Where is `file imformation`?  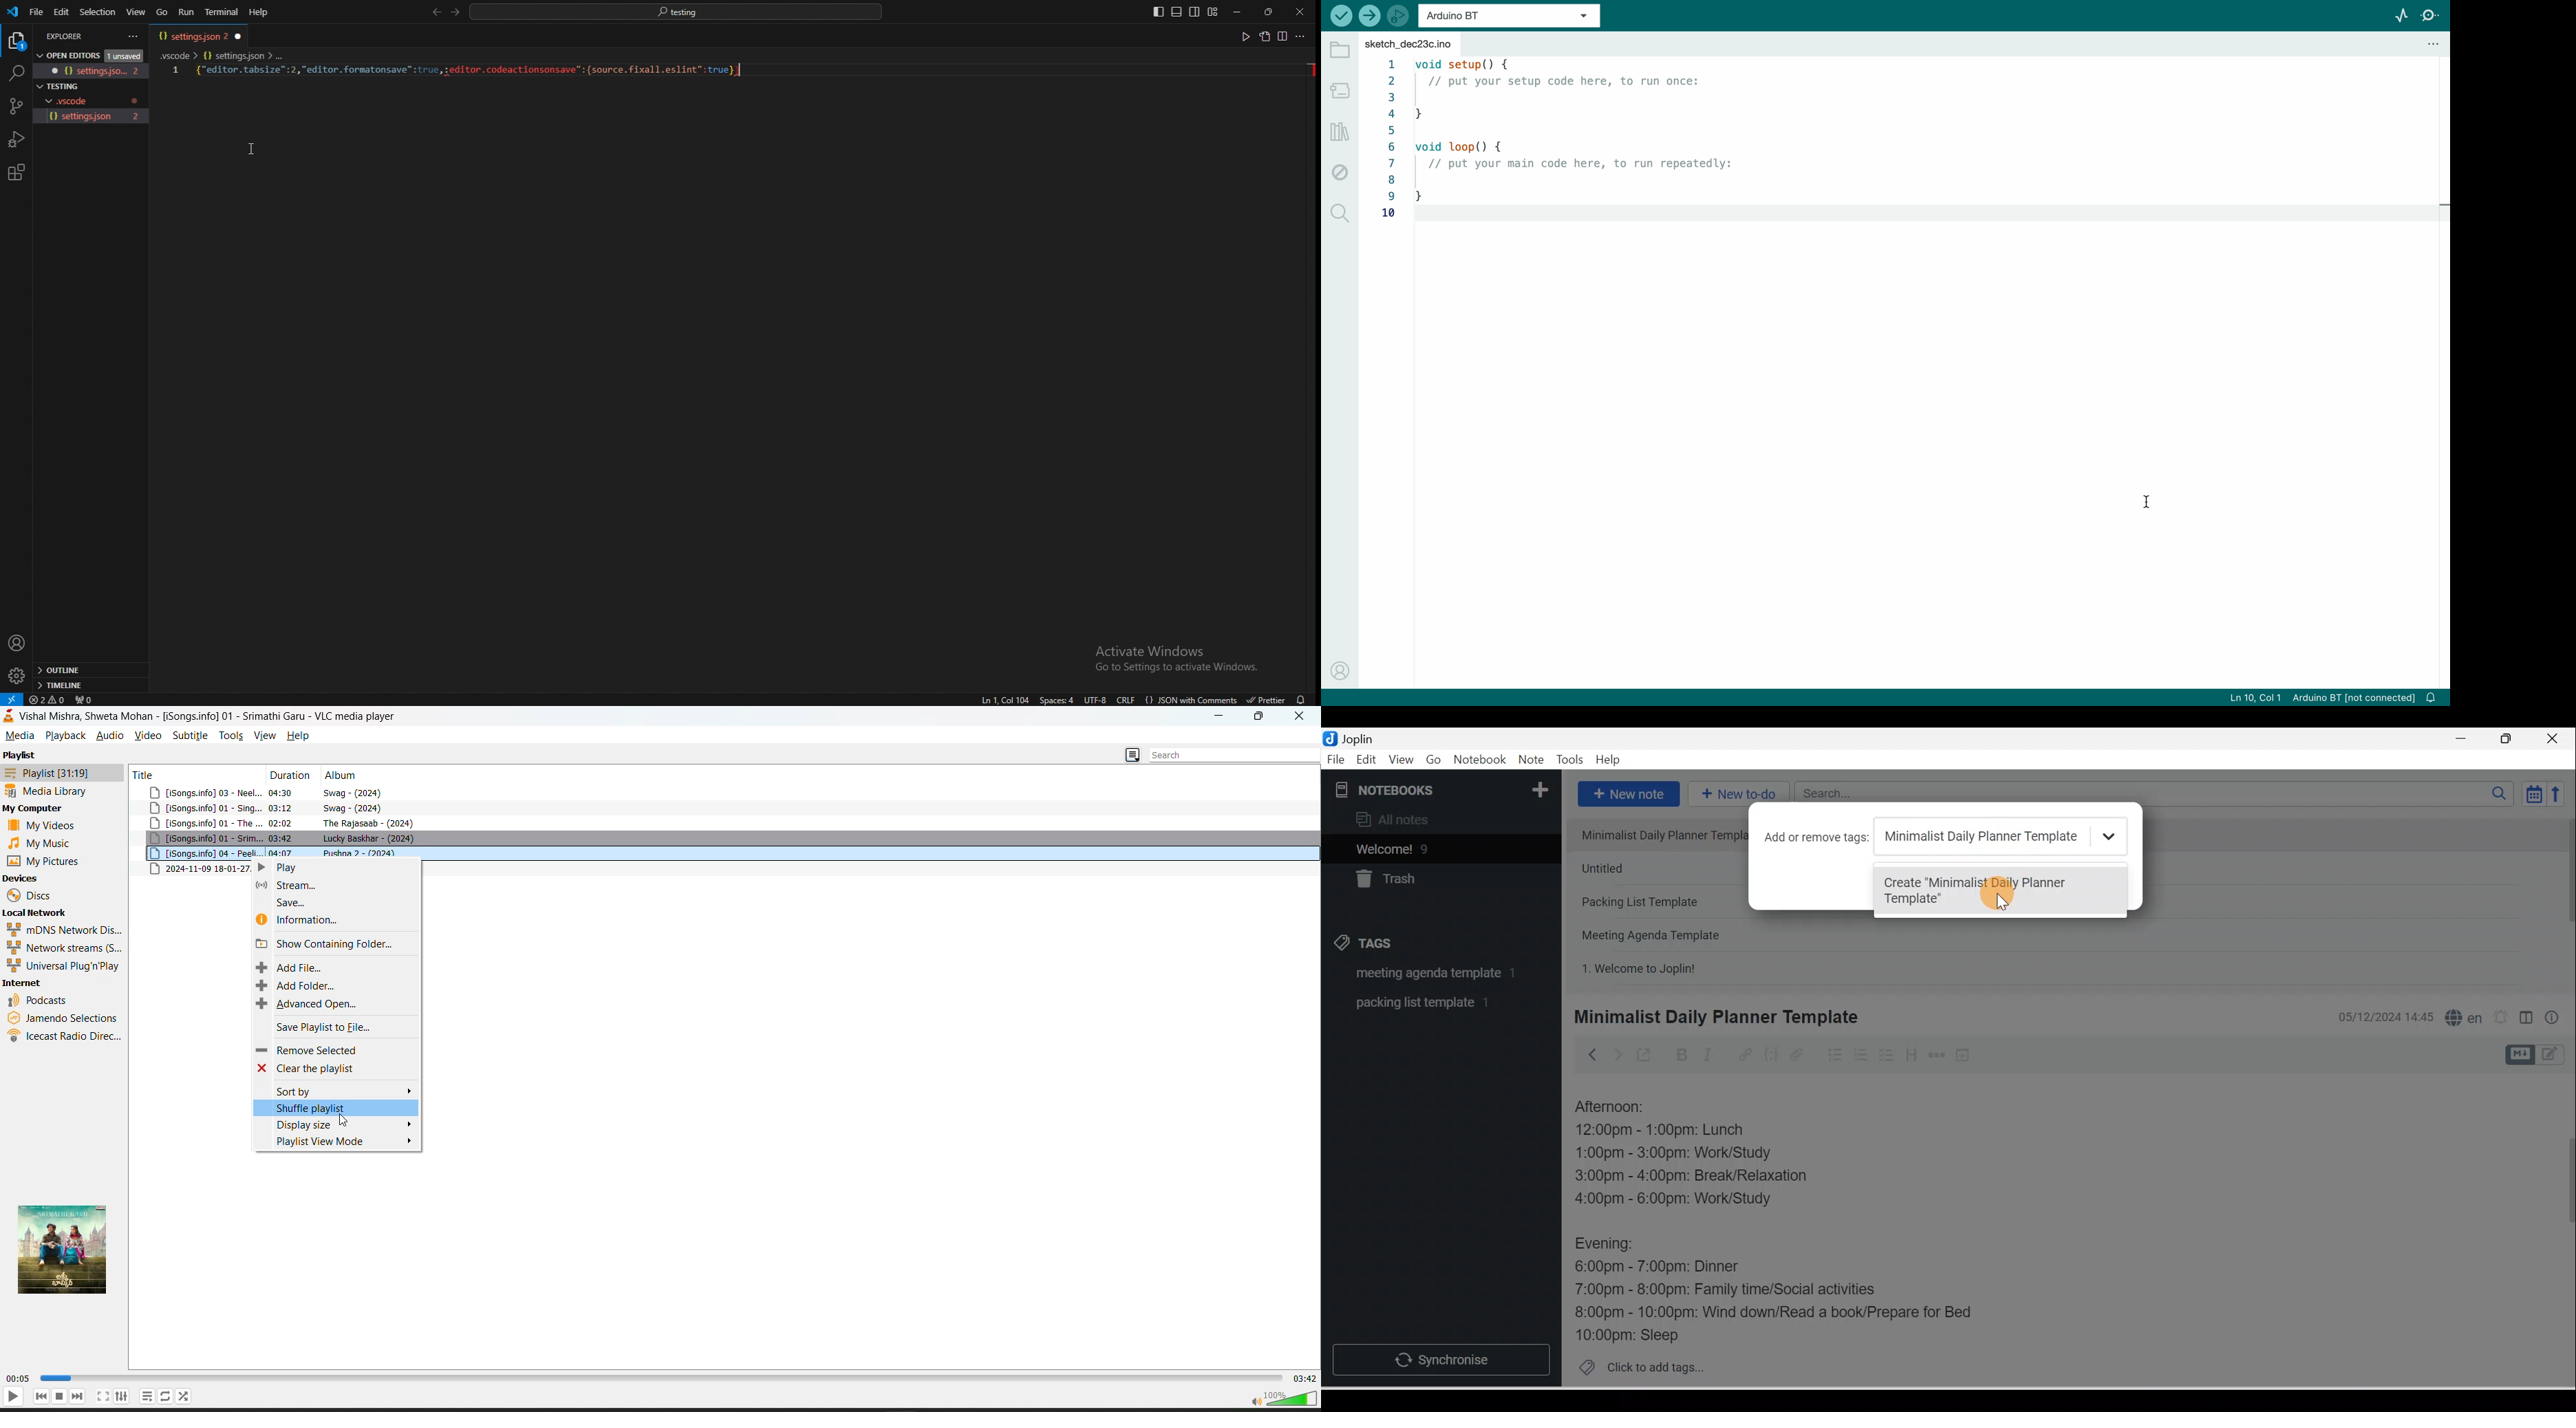
file imformation is located at coordinates (2312, 698).